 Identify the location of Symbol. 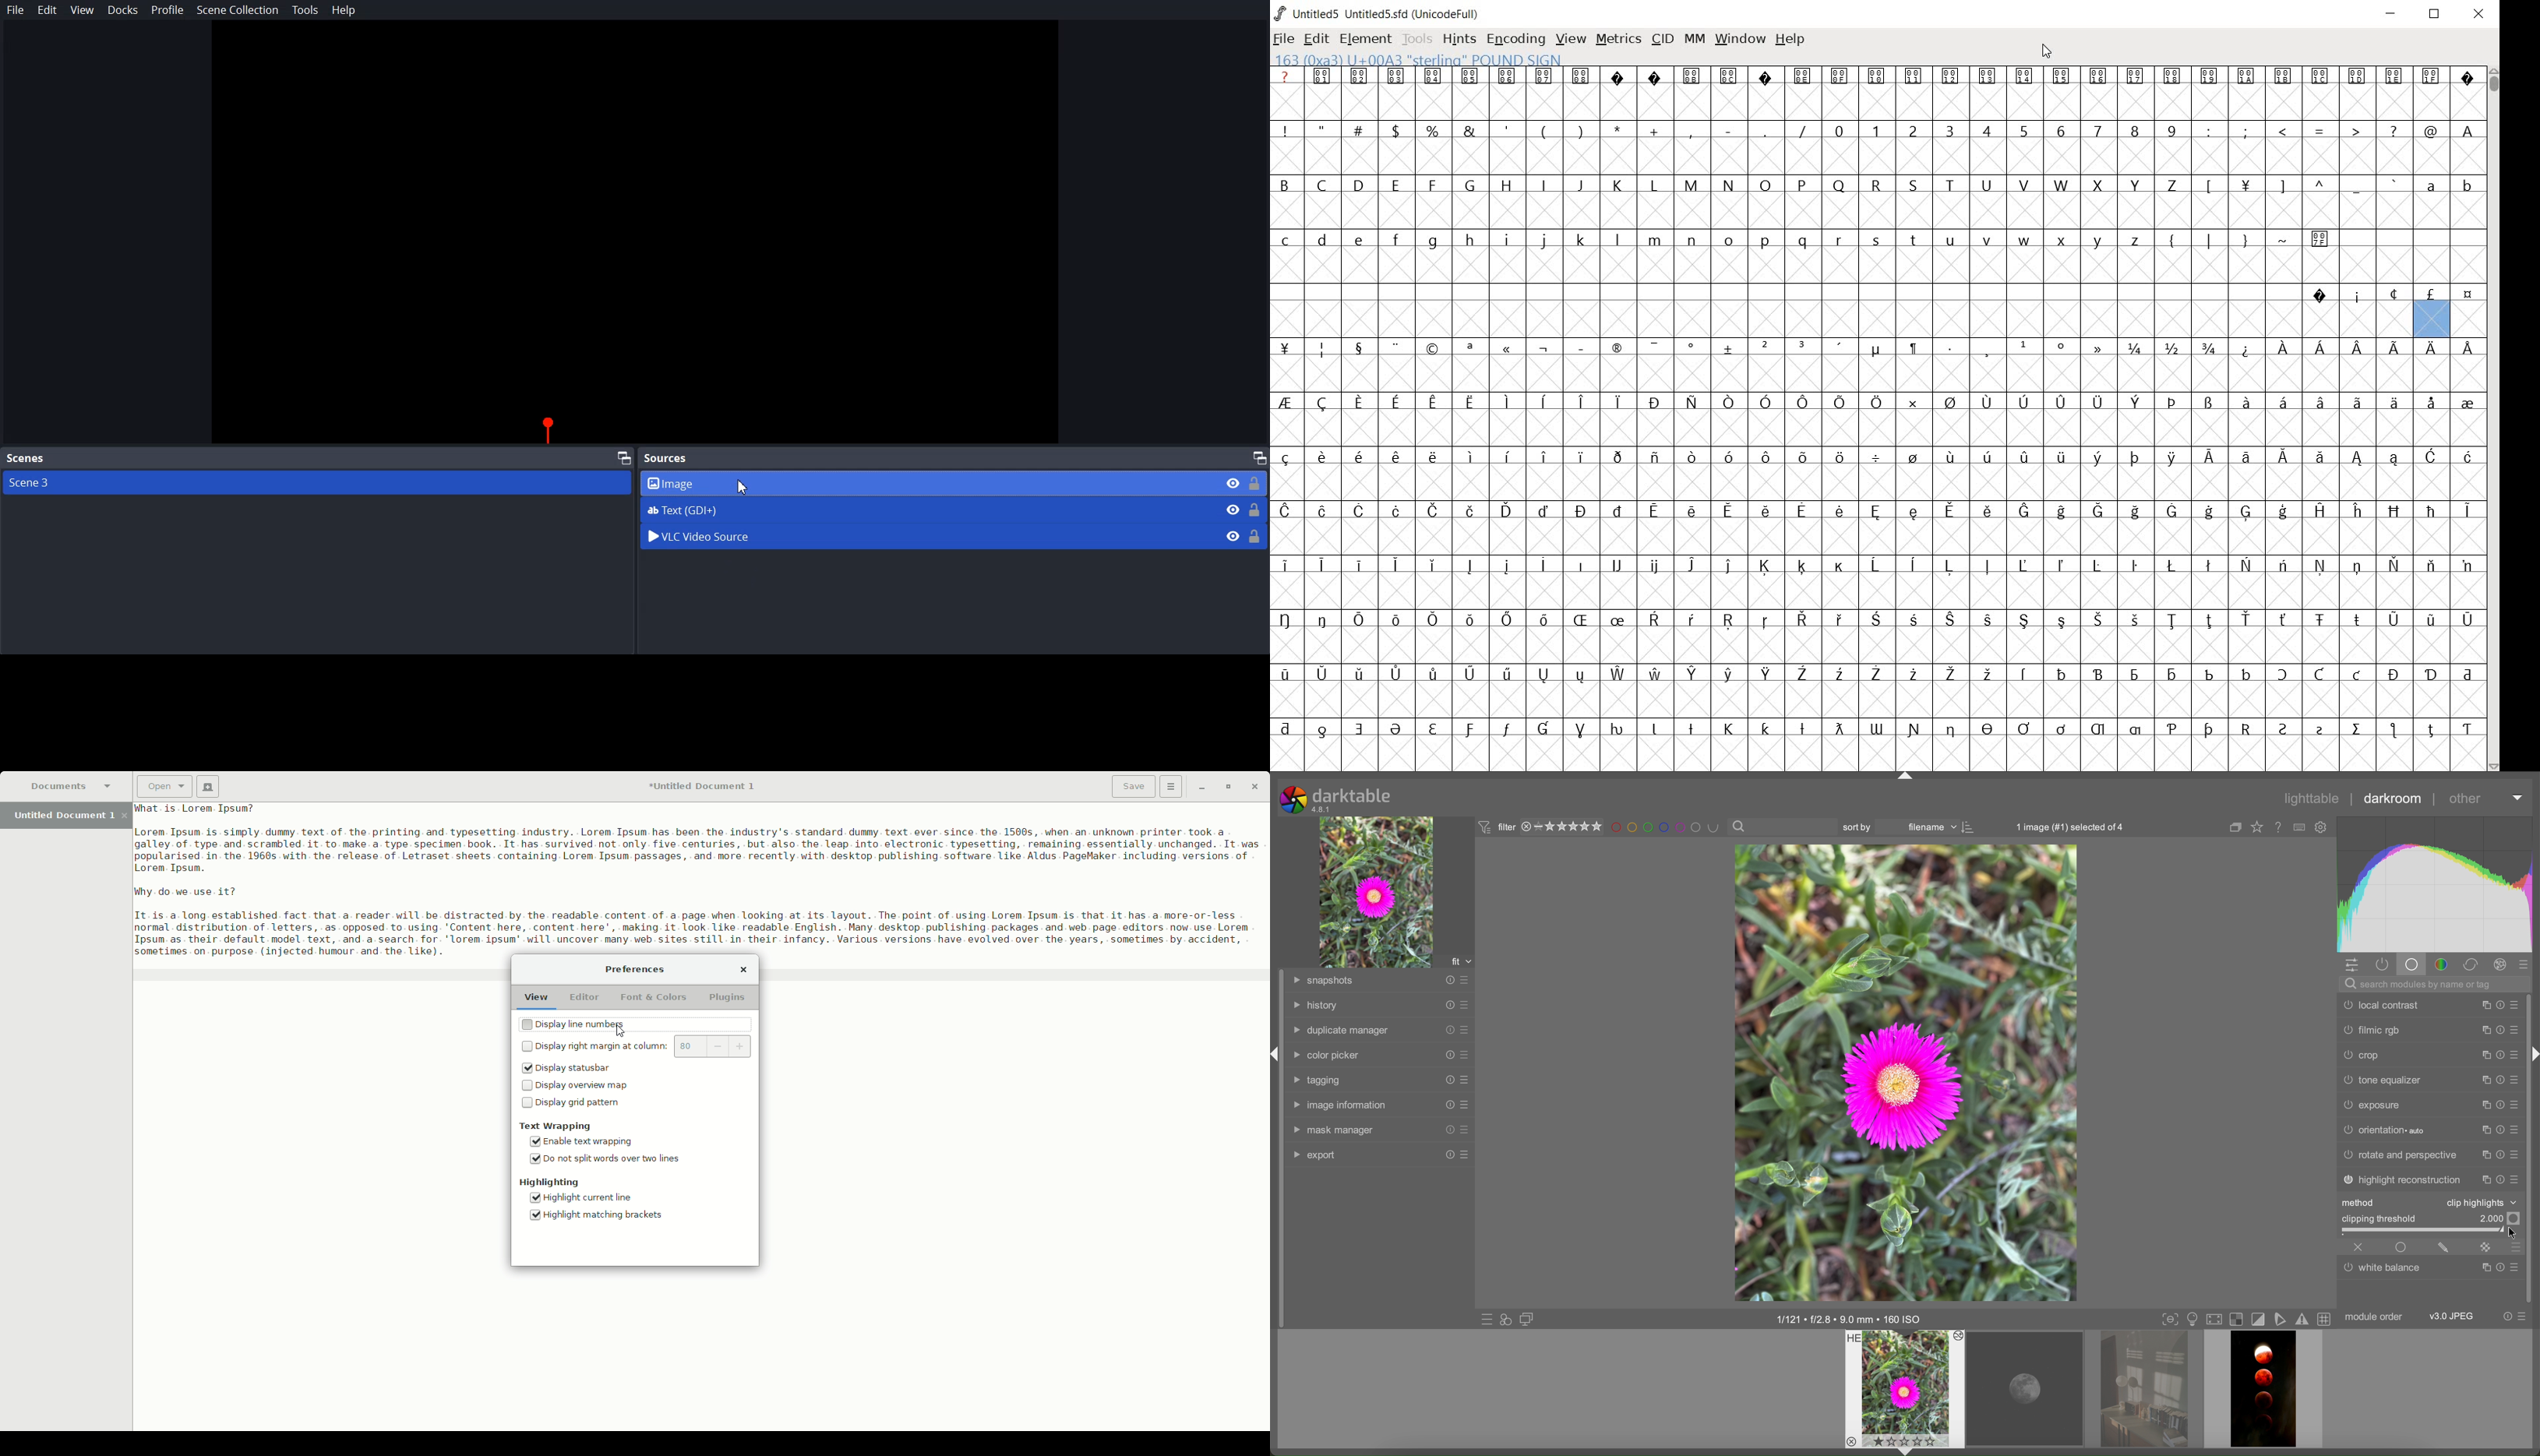
(2356, 620).